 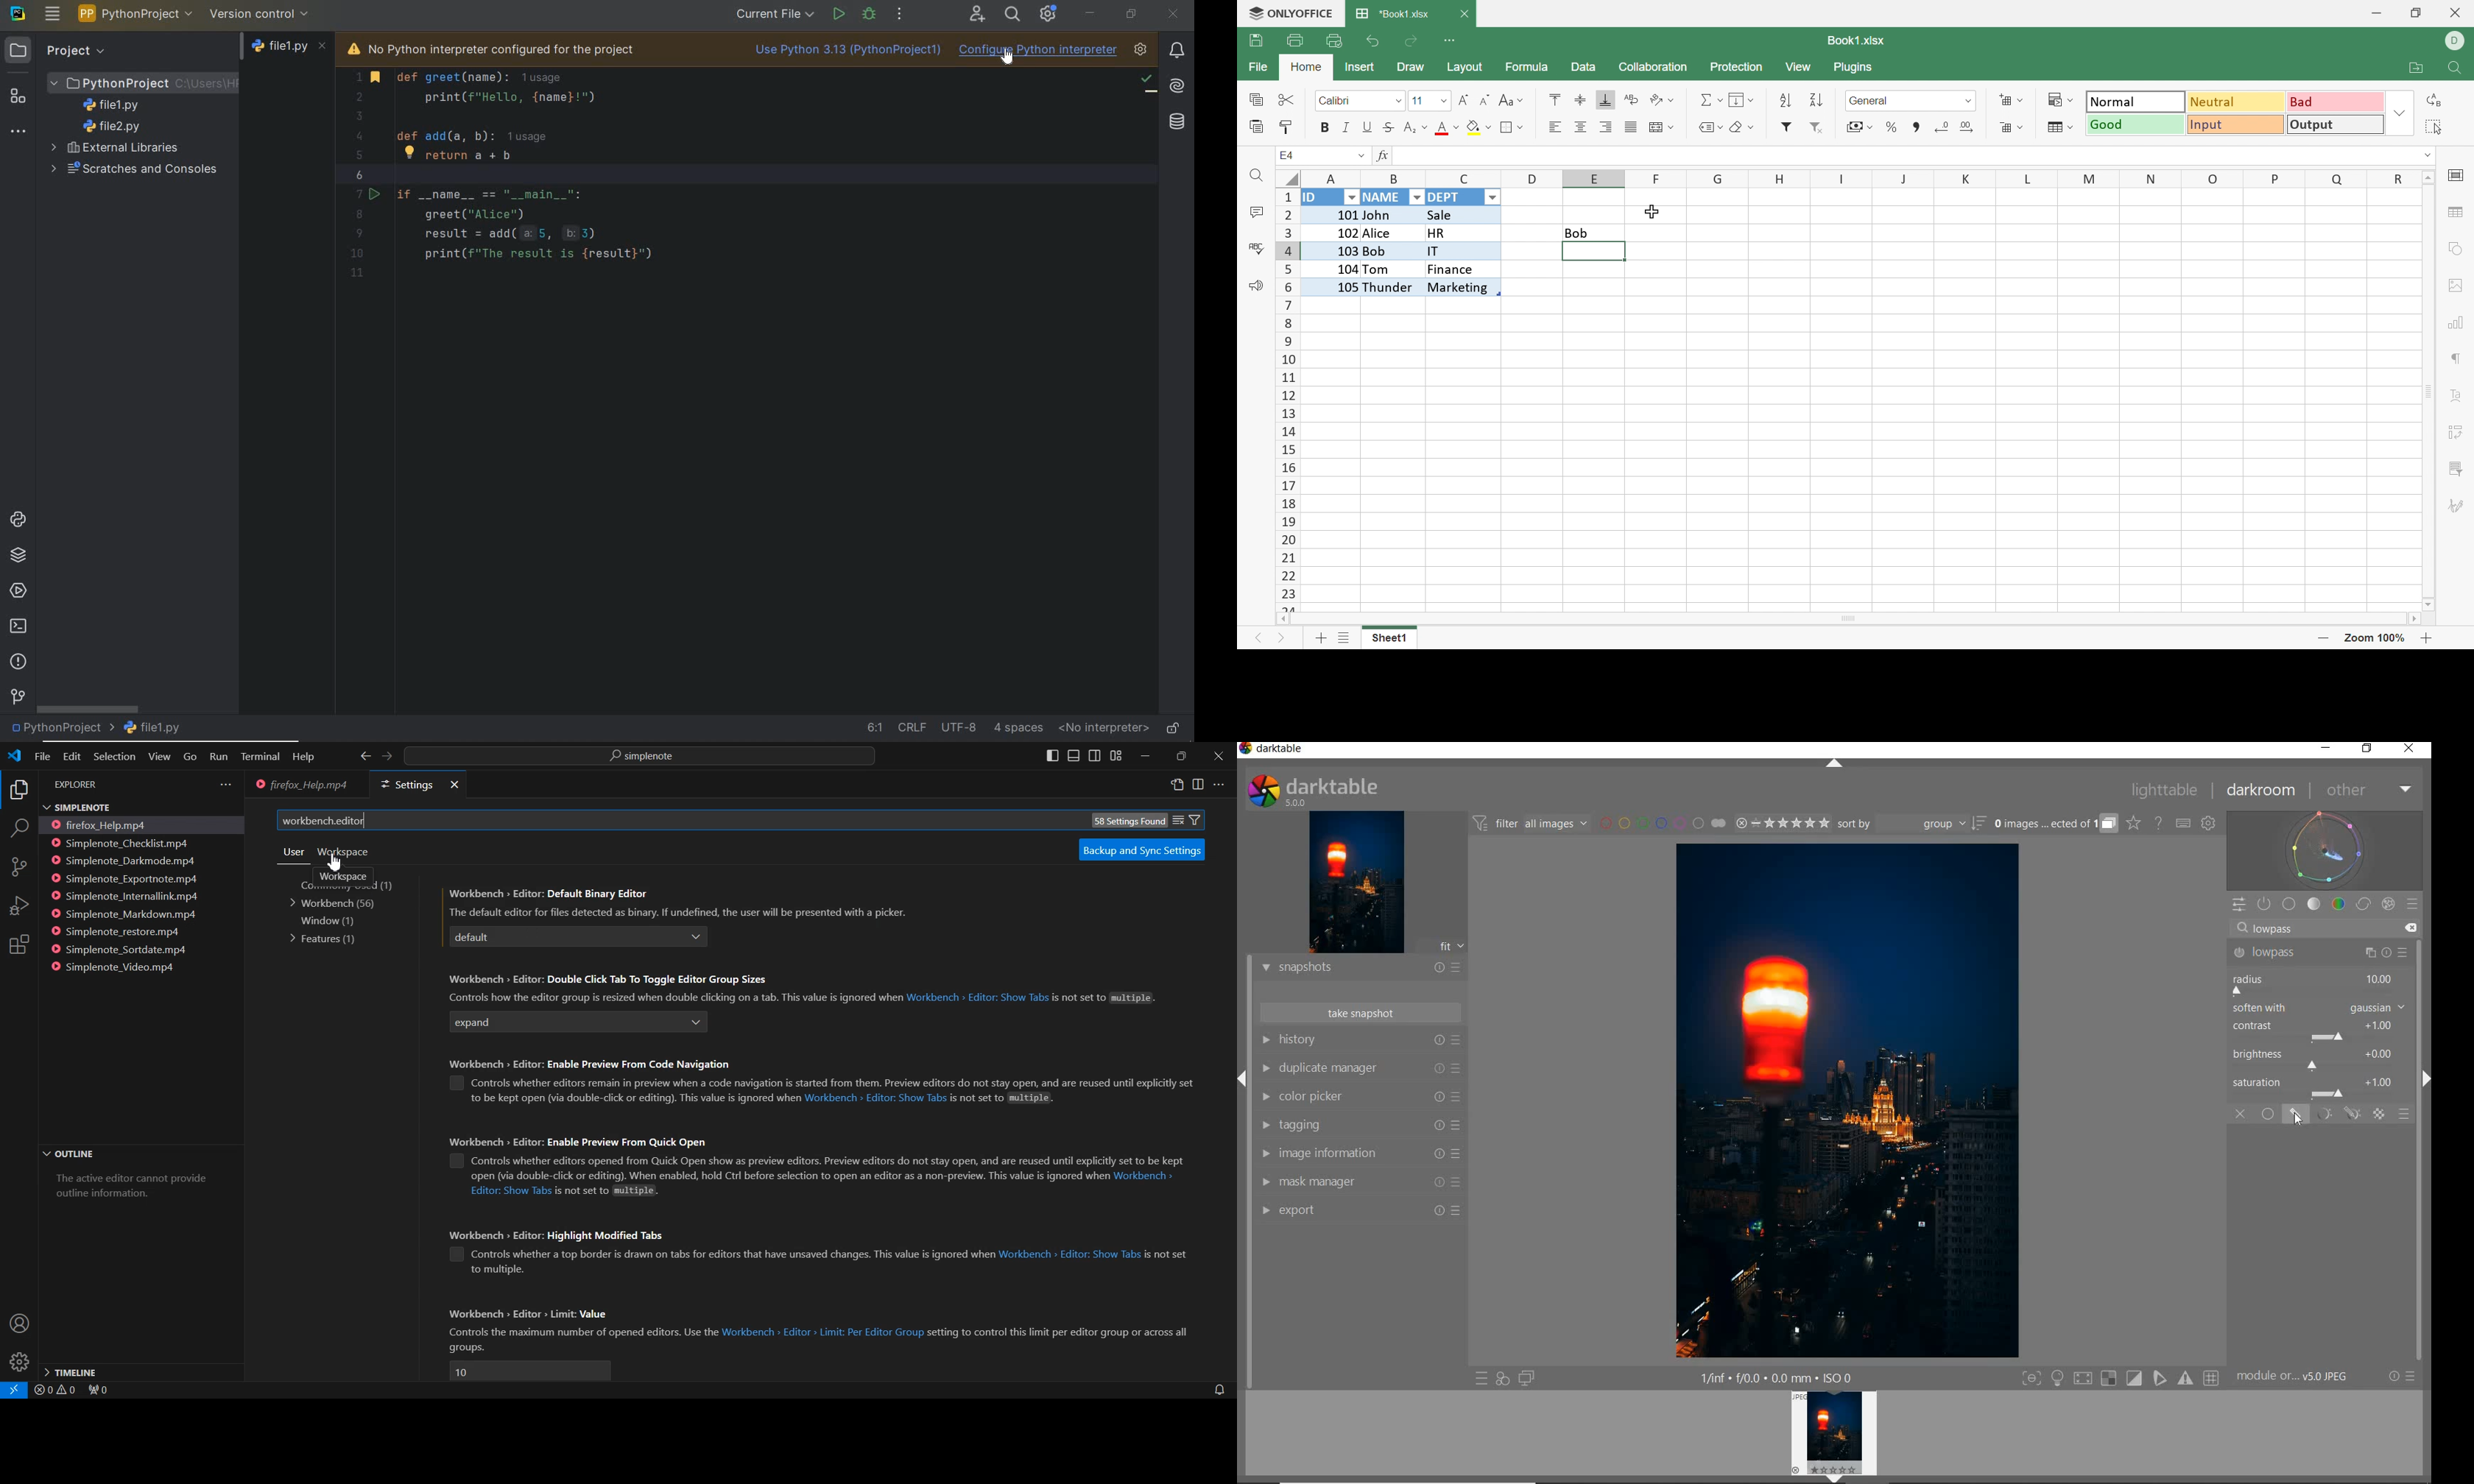 What do you see at coordinates (2423, 1082) in the screenshot?
I see `expand/collapse` at bounding box center [2423, 1082].